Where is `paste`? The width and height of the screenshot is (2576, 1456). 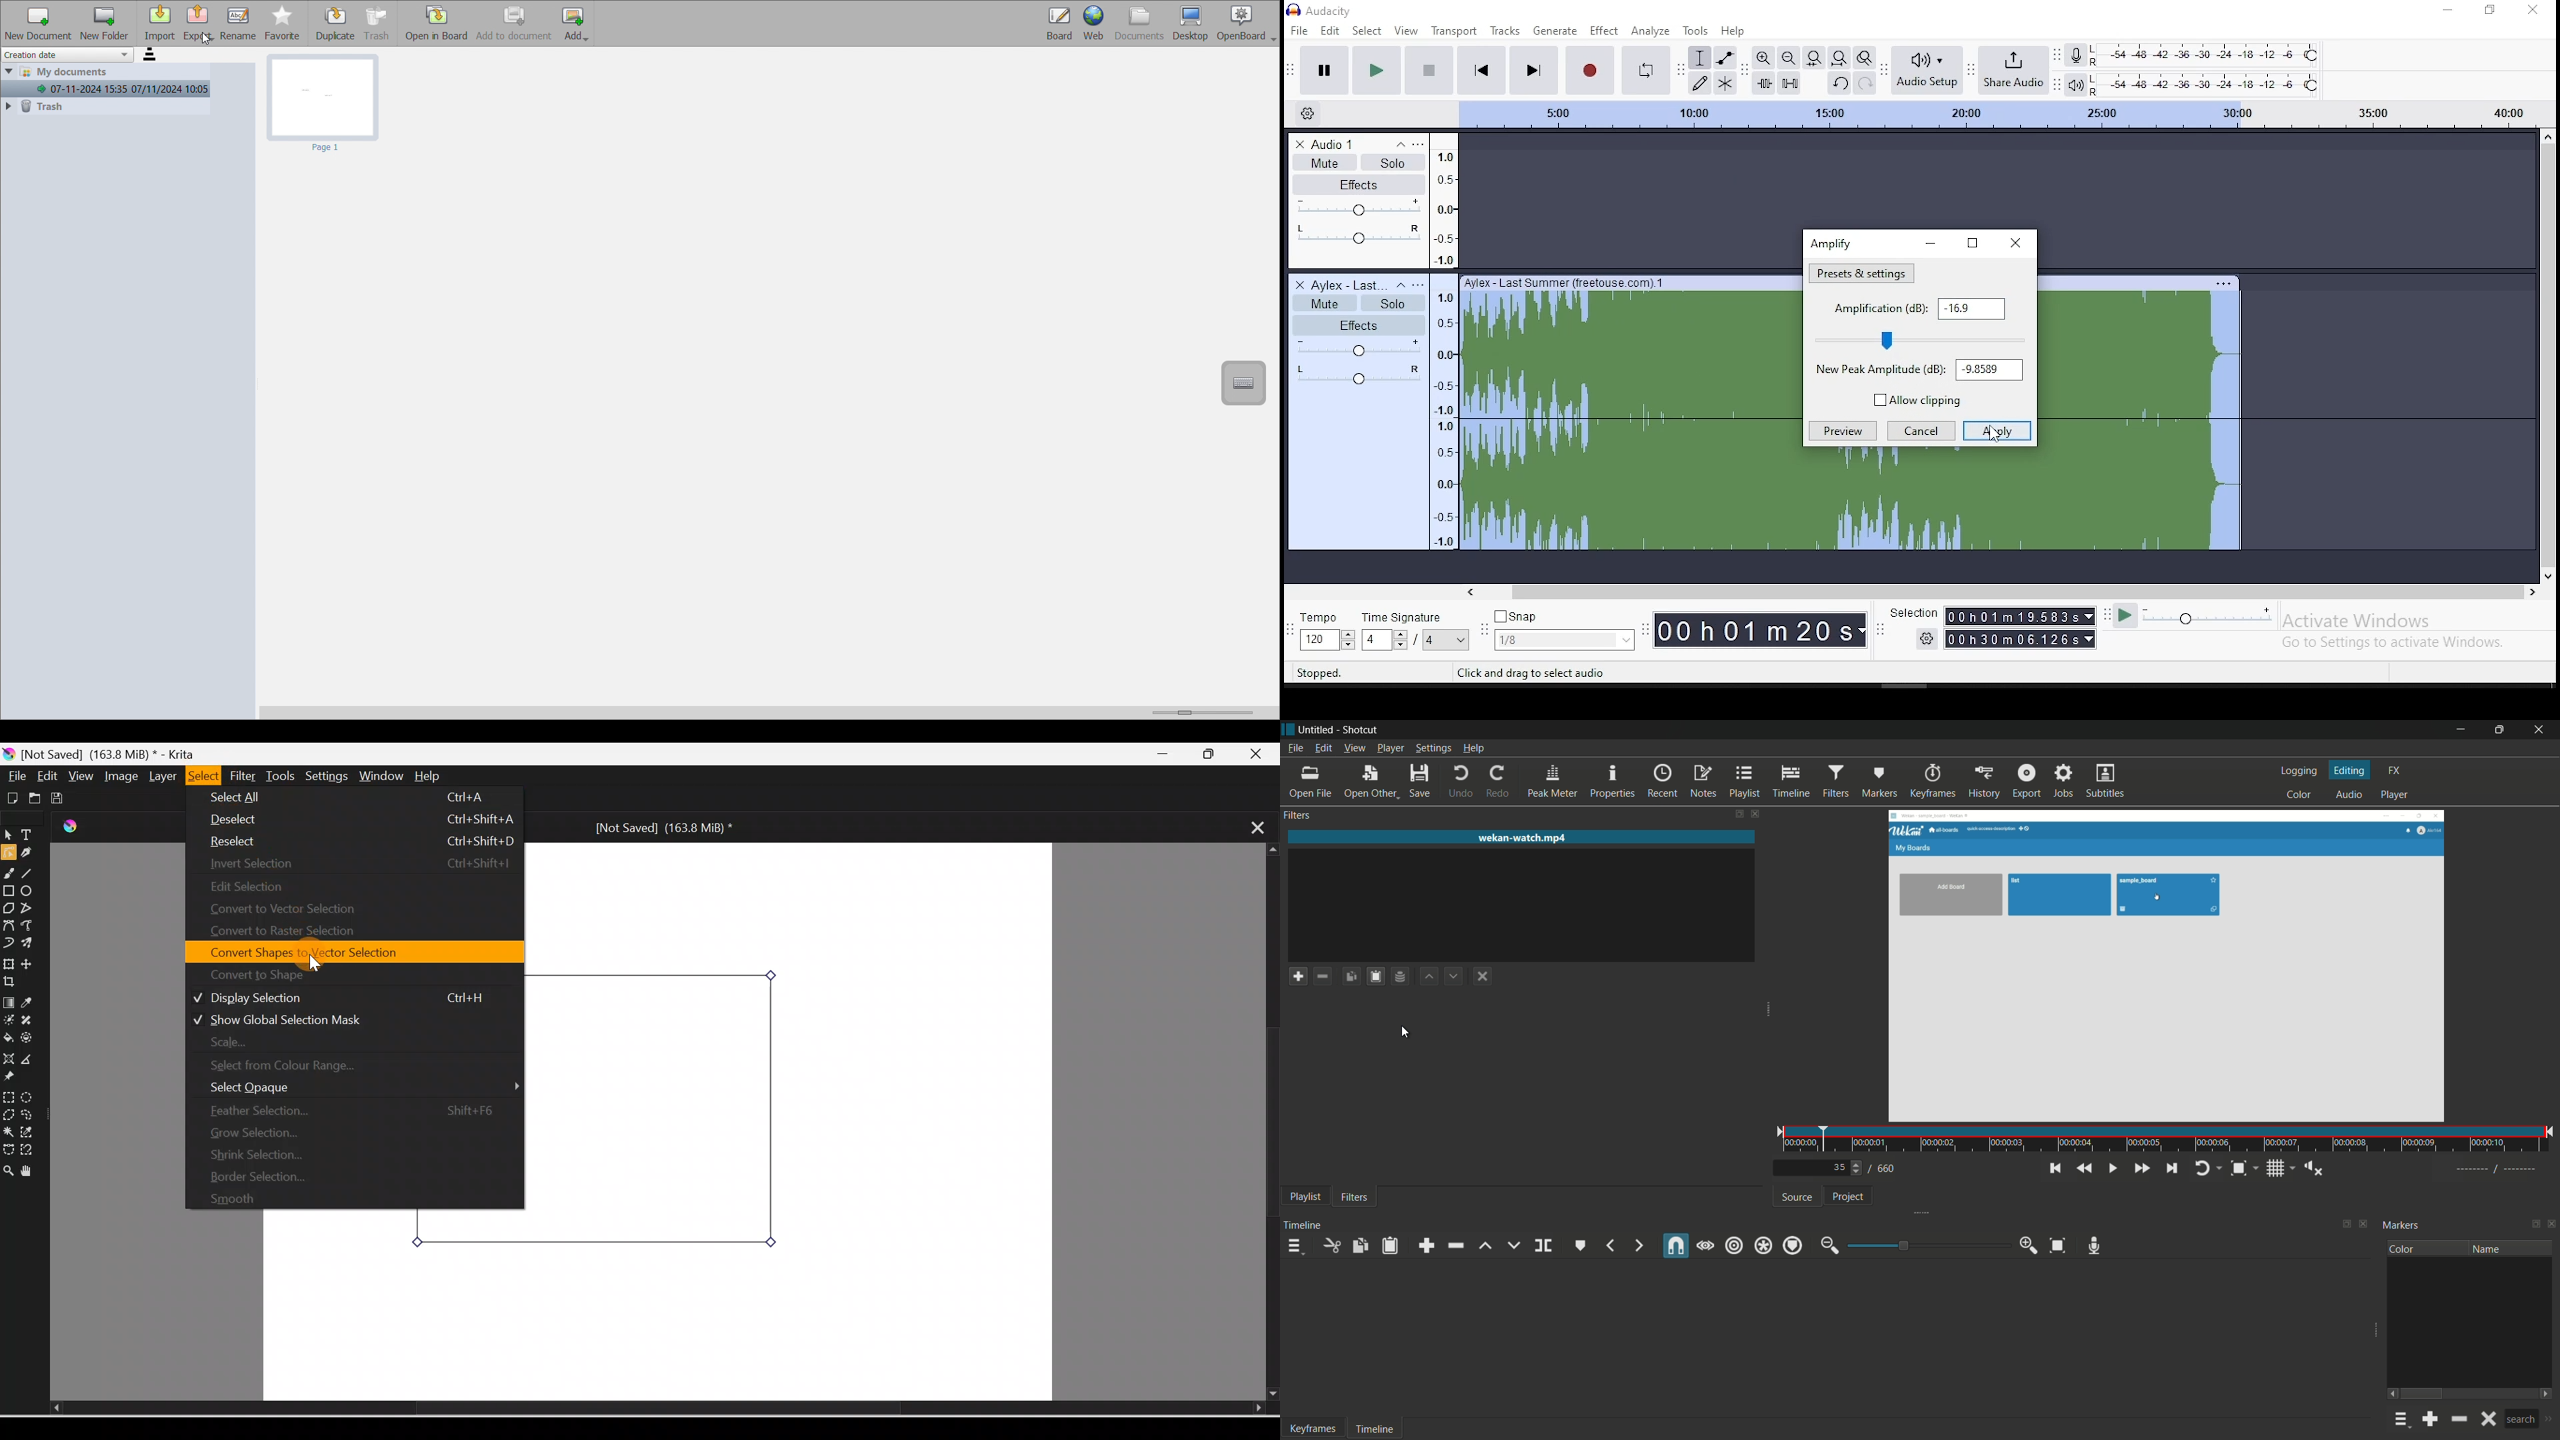
paste is located at coordinates (1390, 1245).